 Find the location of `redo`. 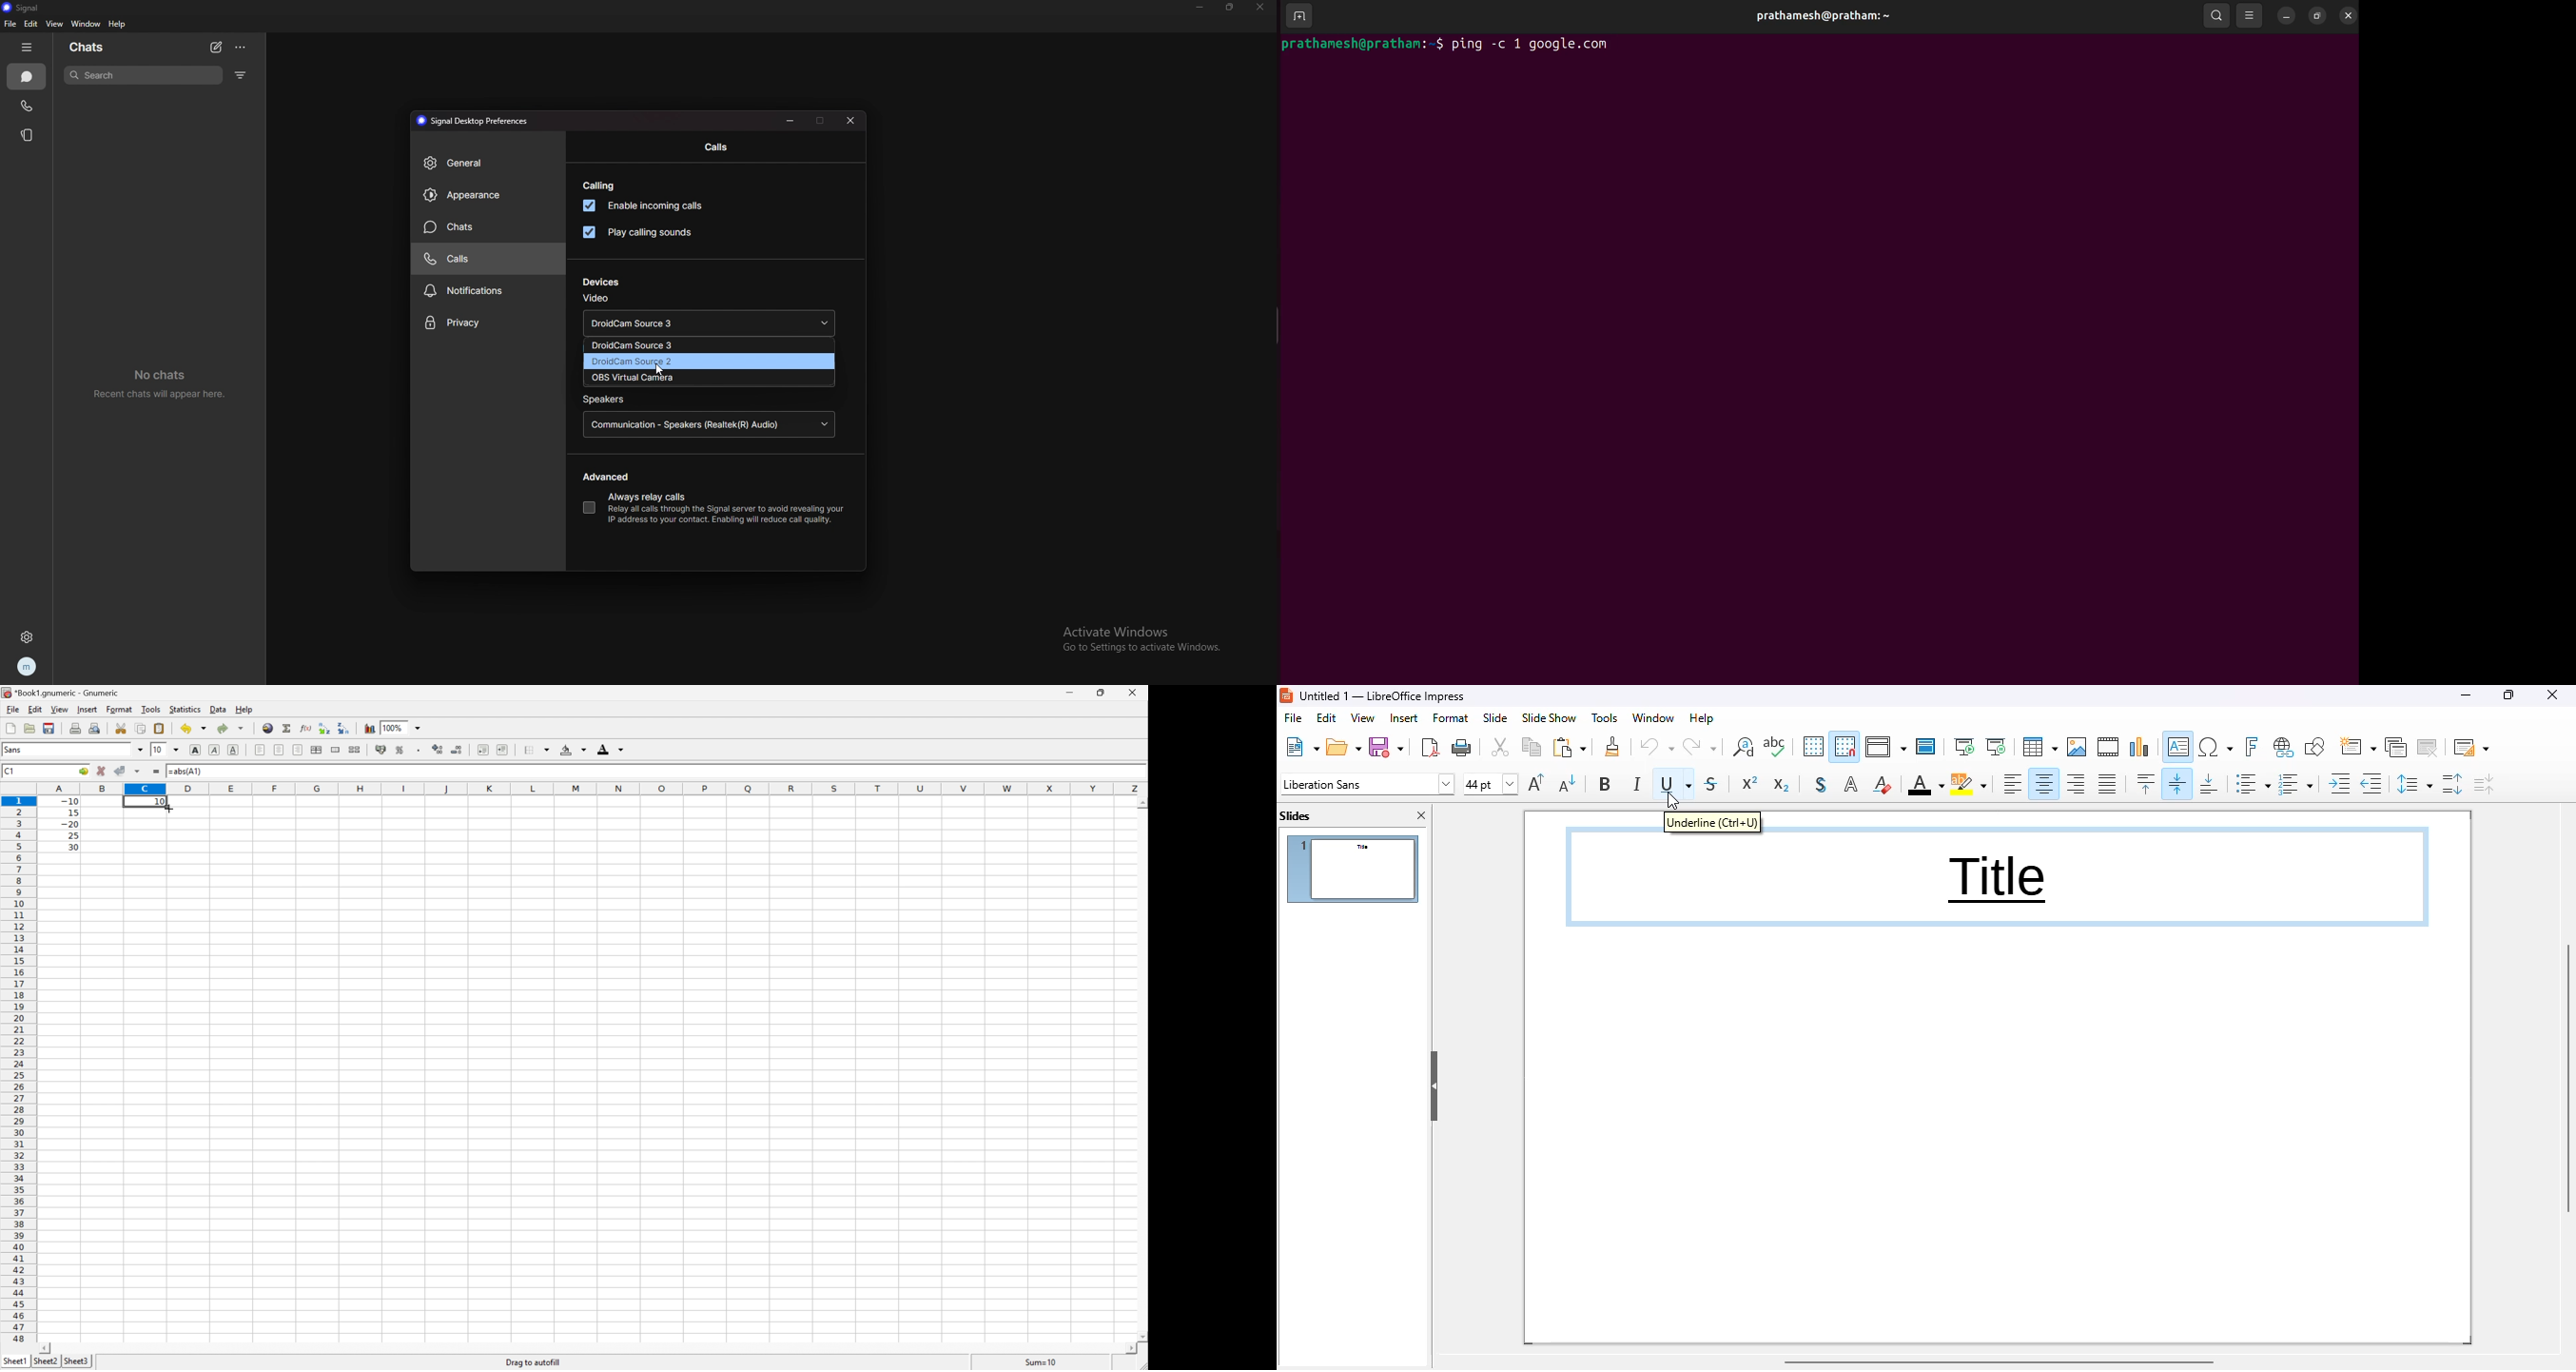

redo is located at coordinates (1701, 746).